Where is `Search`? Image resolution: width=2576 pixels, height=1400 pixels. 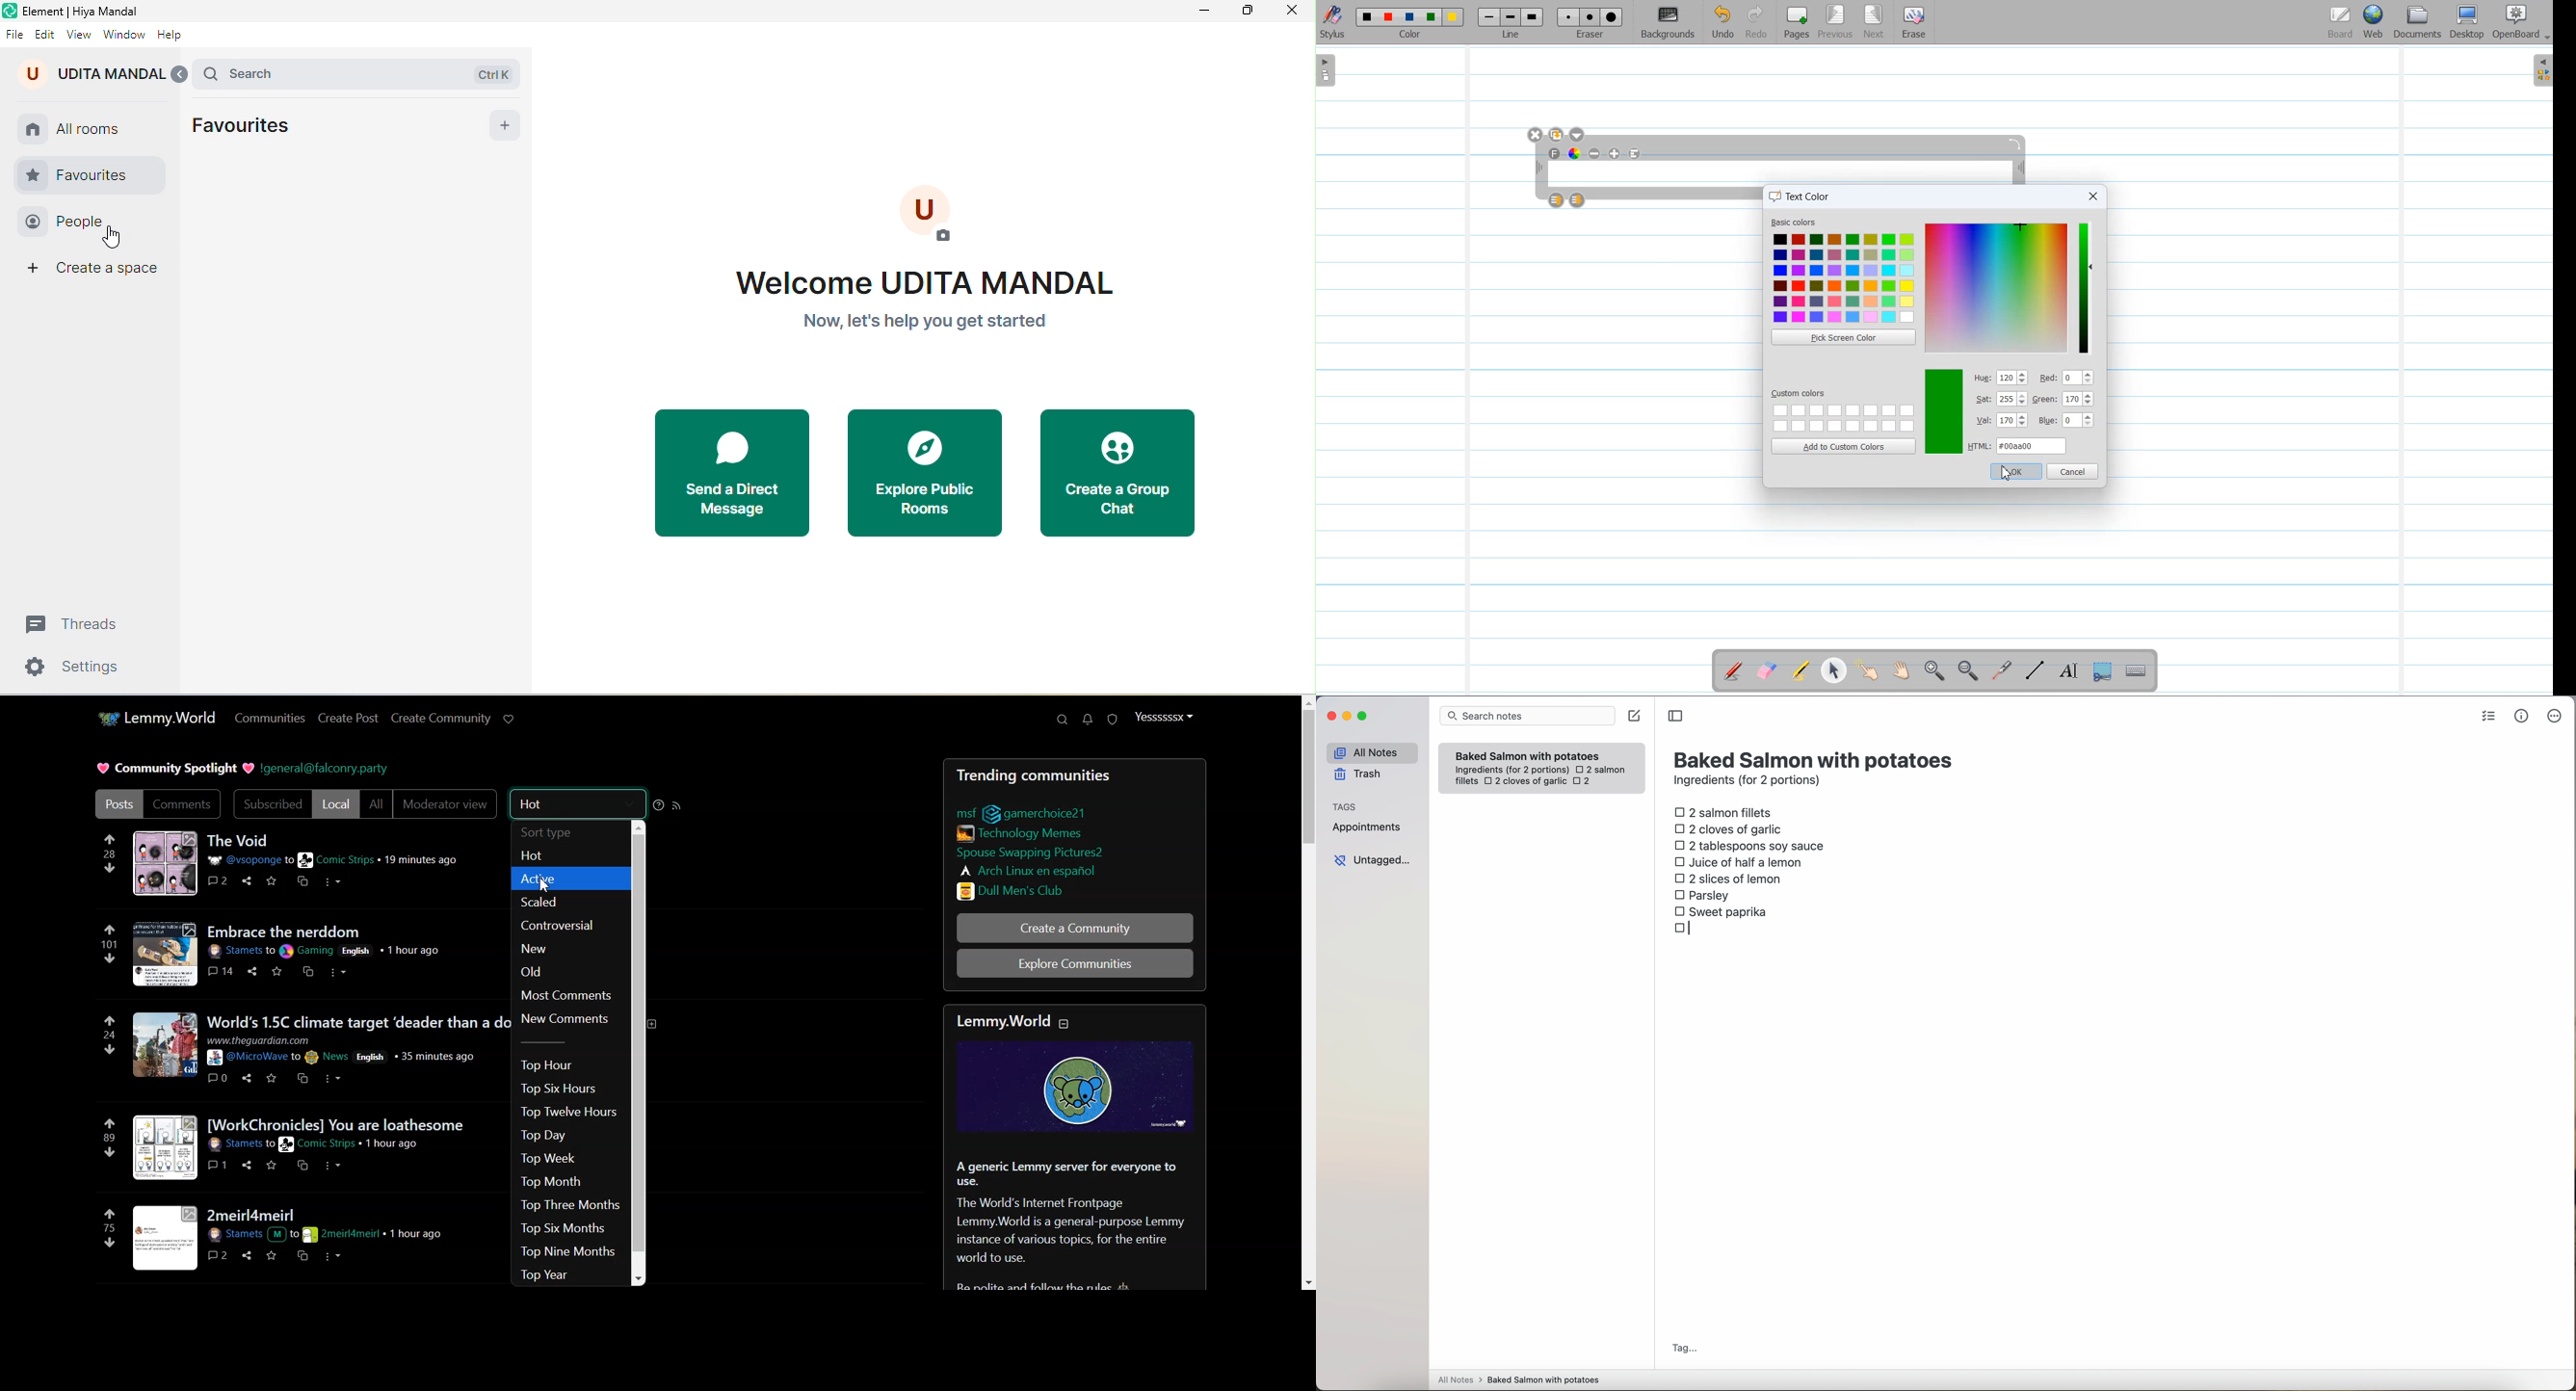
Search is located at coordinates (1062, 719).